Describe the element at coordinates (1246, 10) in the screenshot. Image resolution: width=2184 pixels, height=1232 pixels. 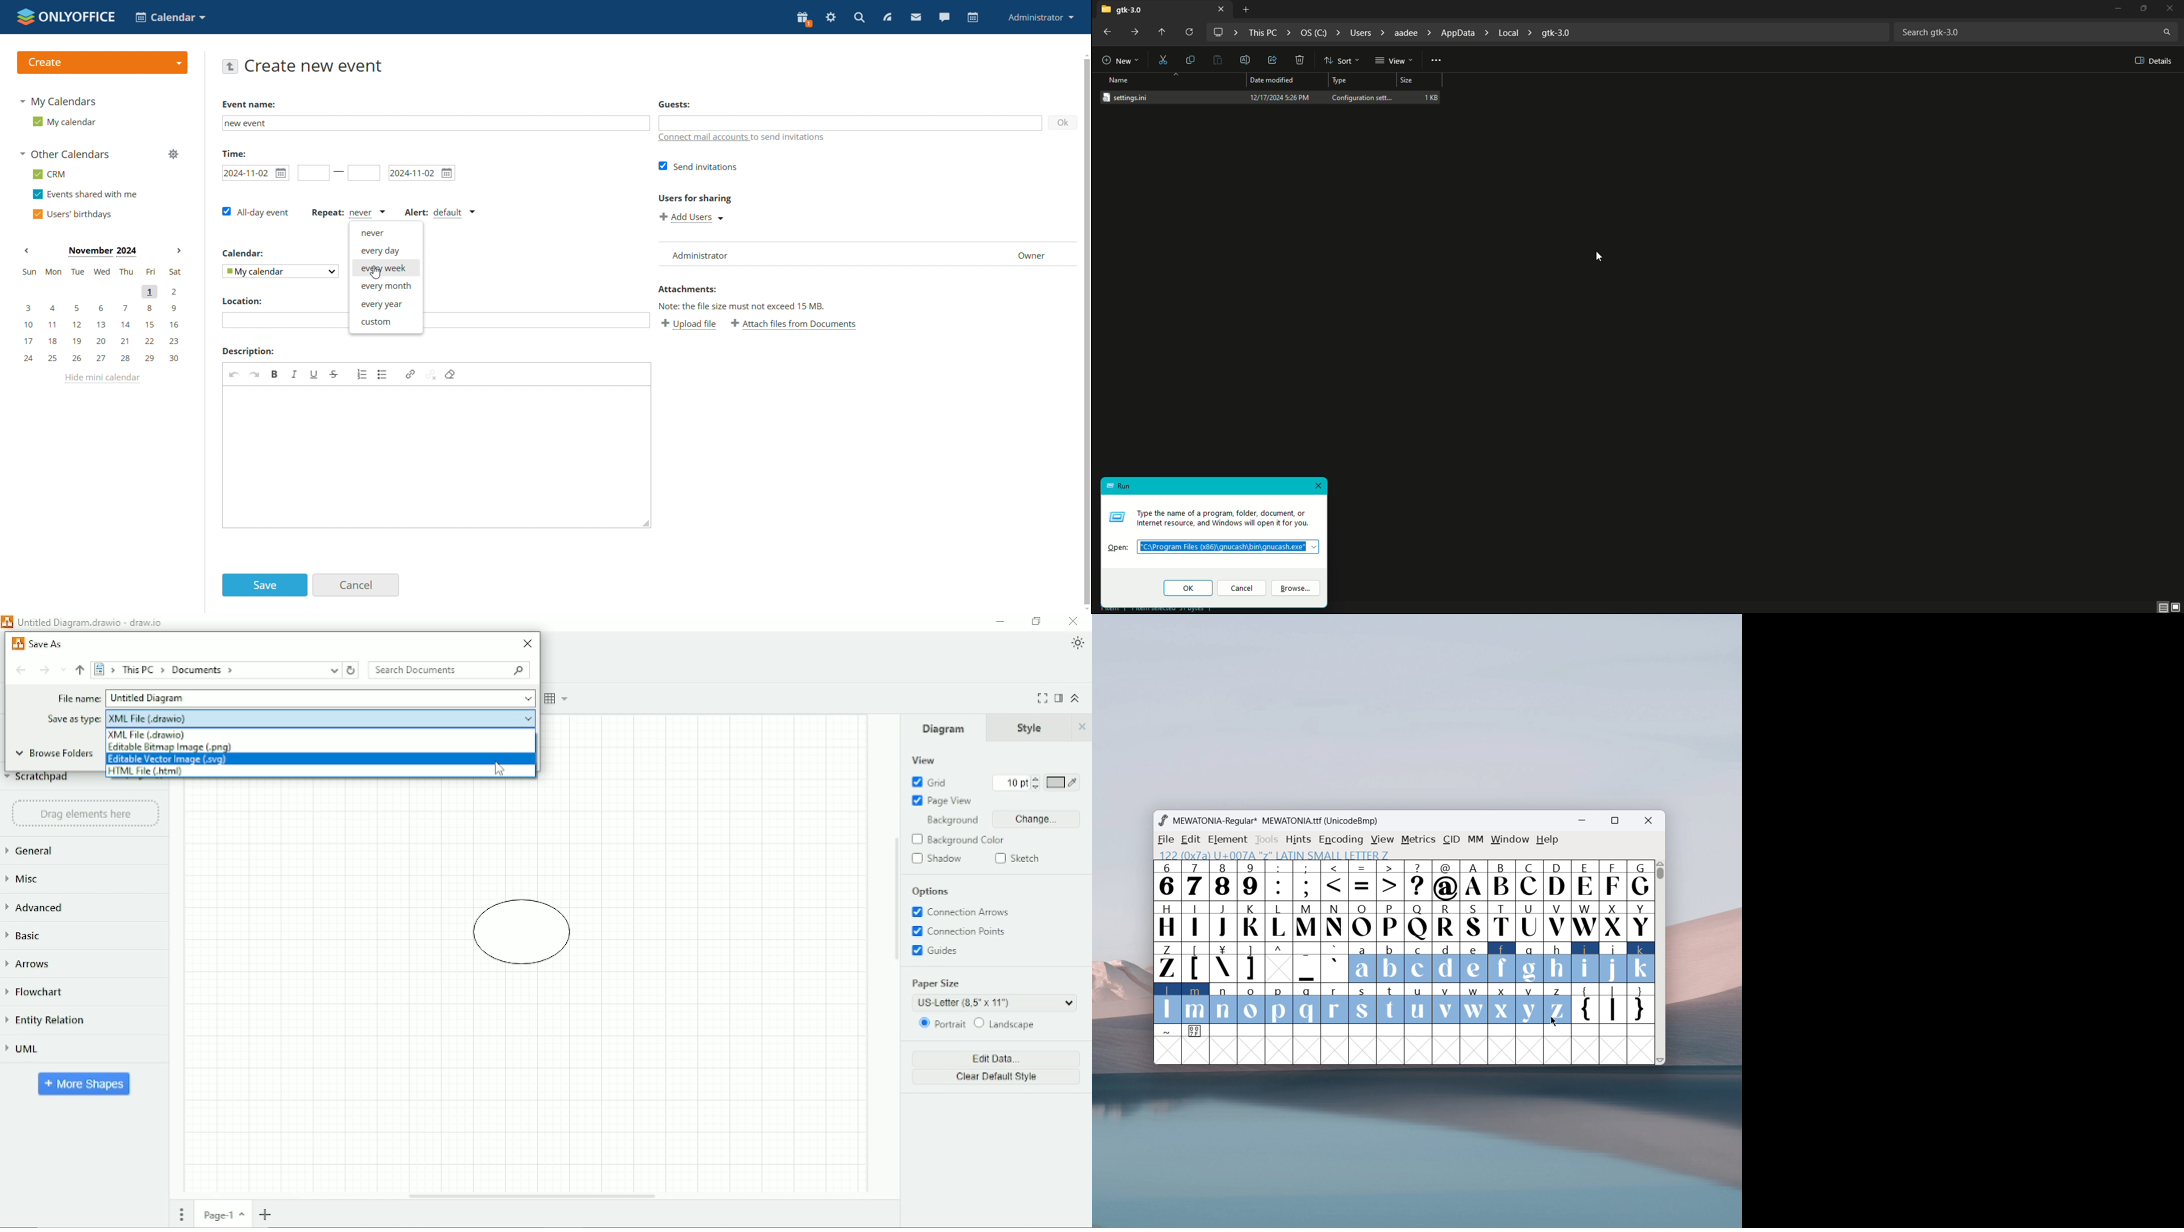
I see `New tab` at that location.